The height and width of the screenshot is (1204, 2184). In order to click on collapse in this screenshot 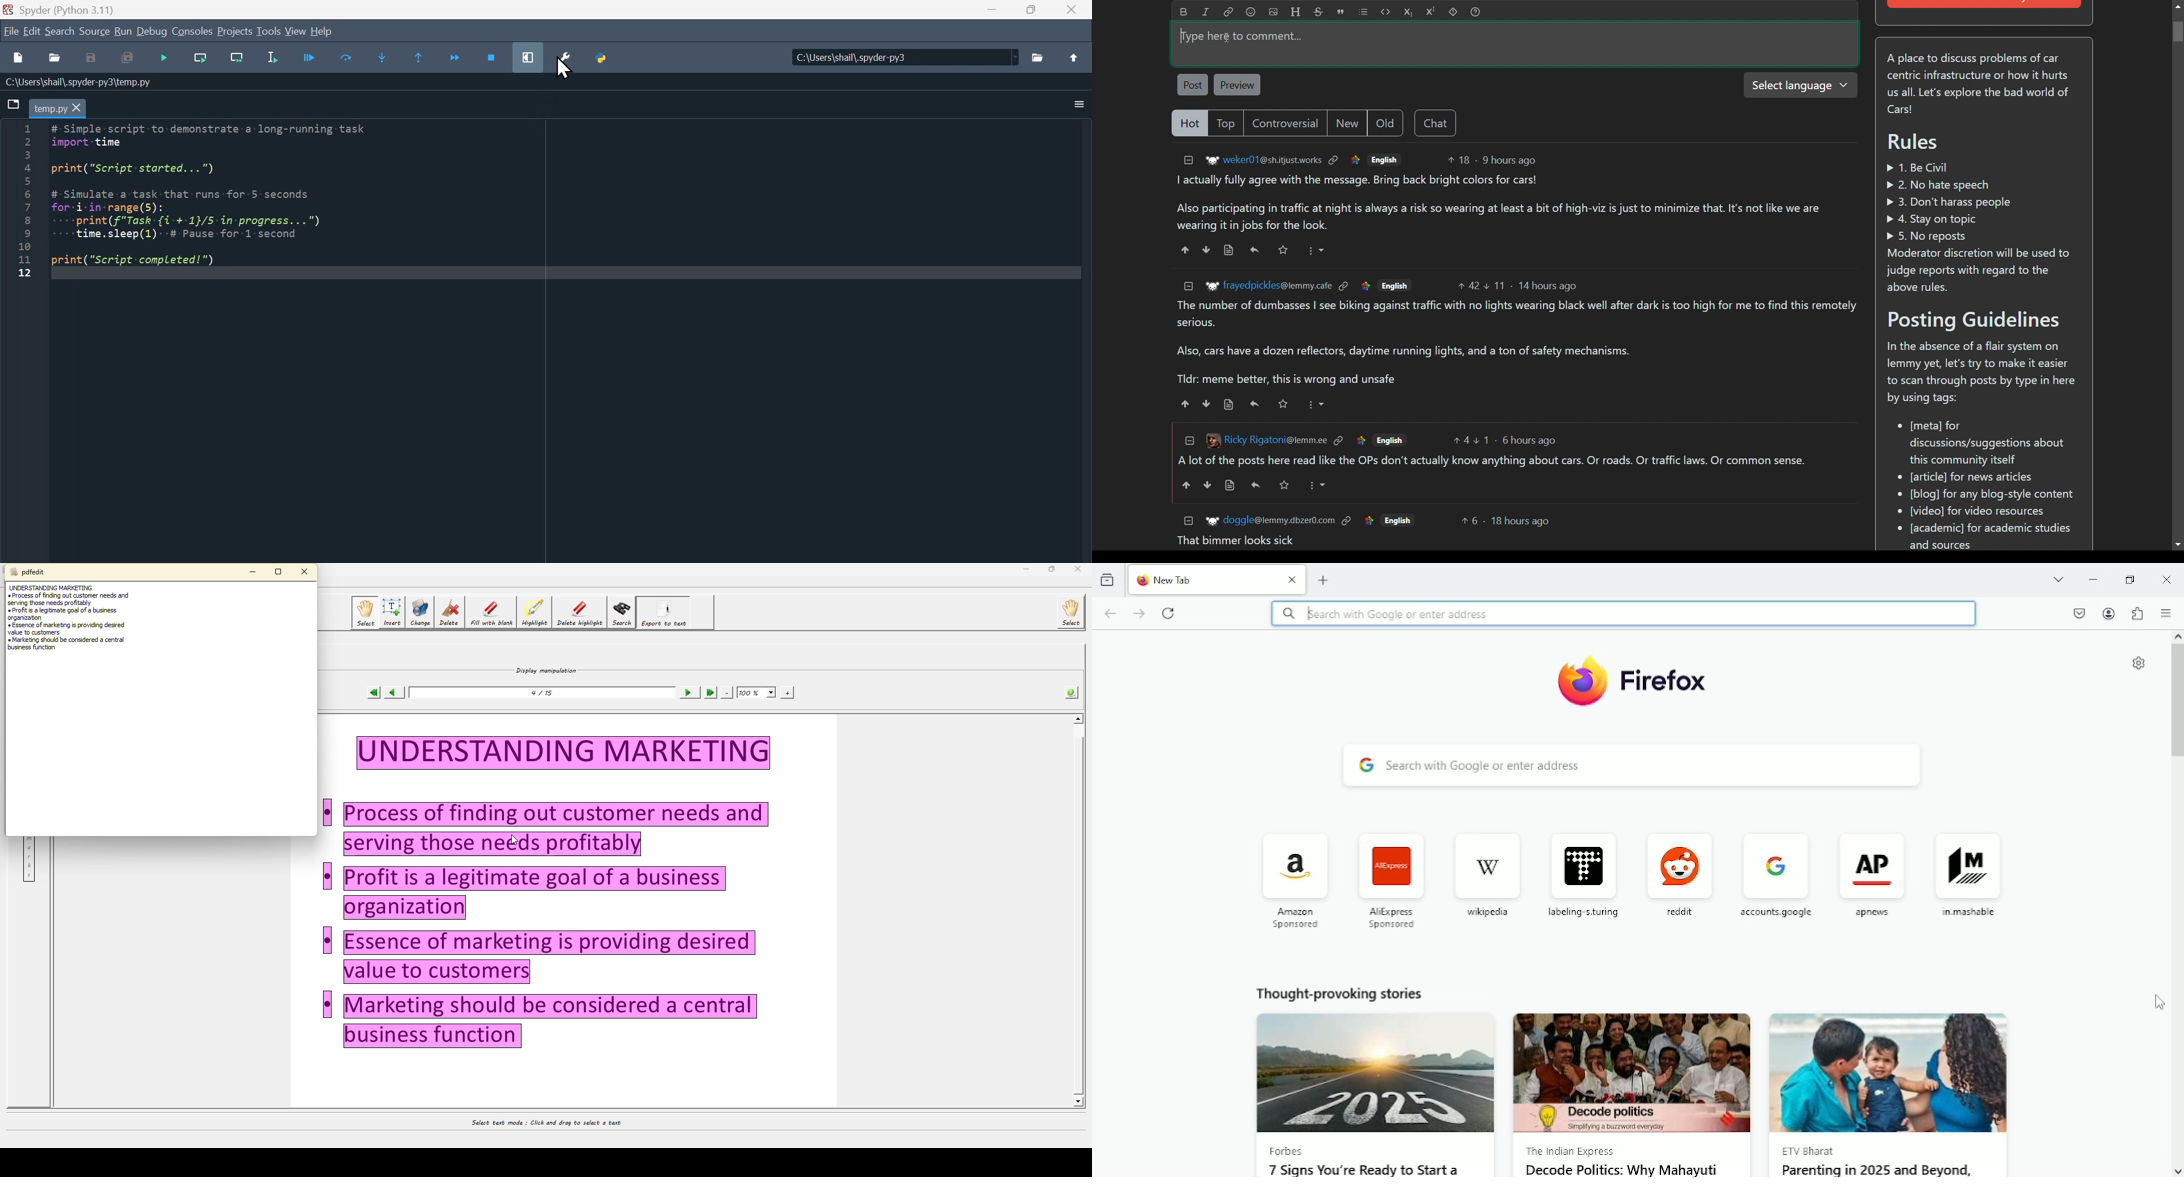, I will do `click(1189, 161)`.